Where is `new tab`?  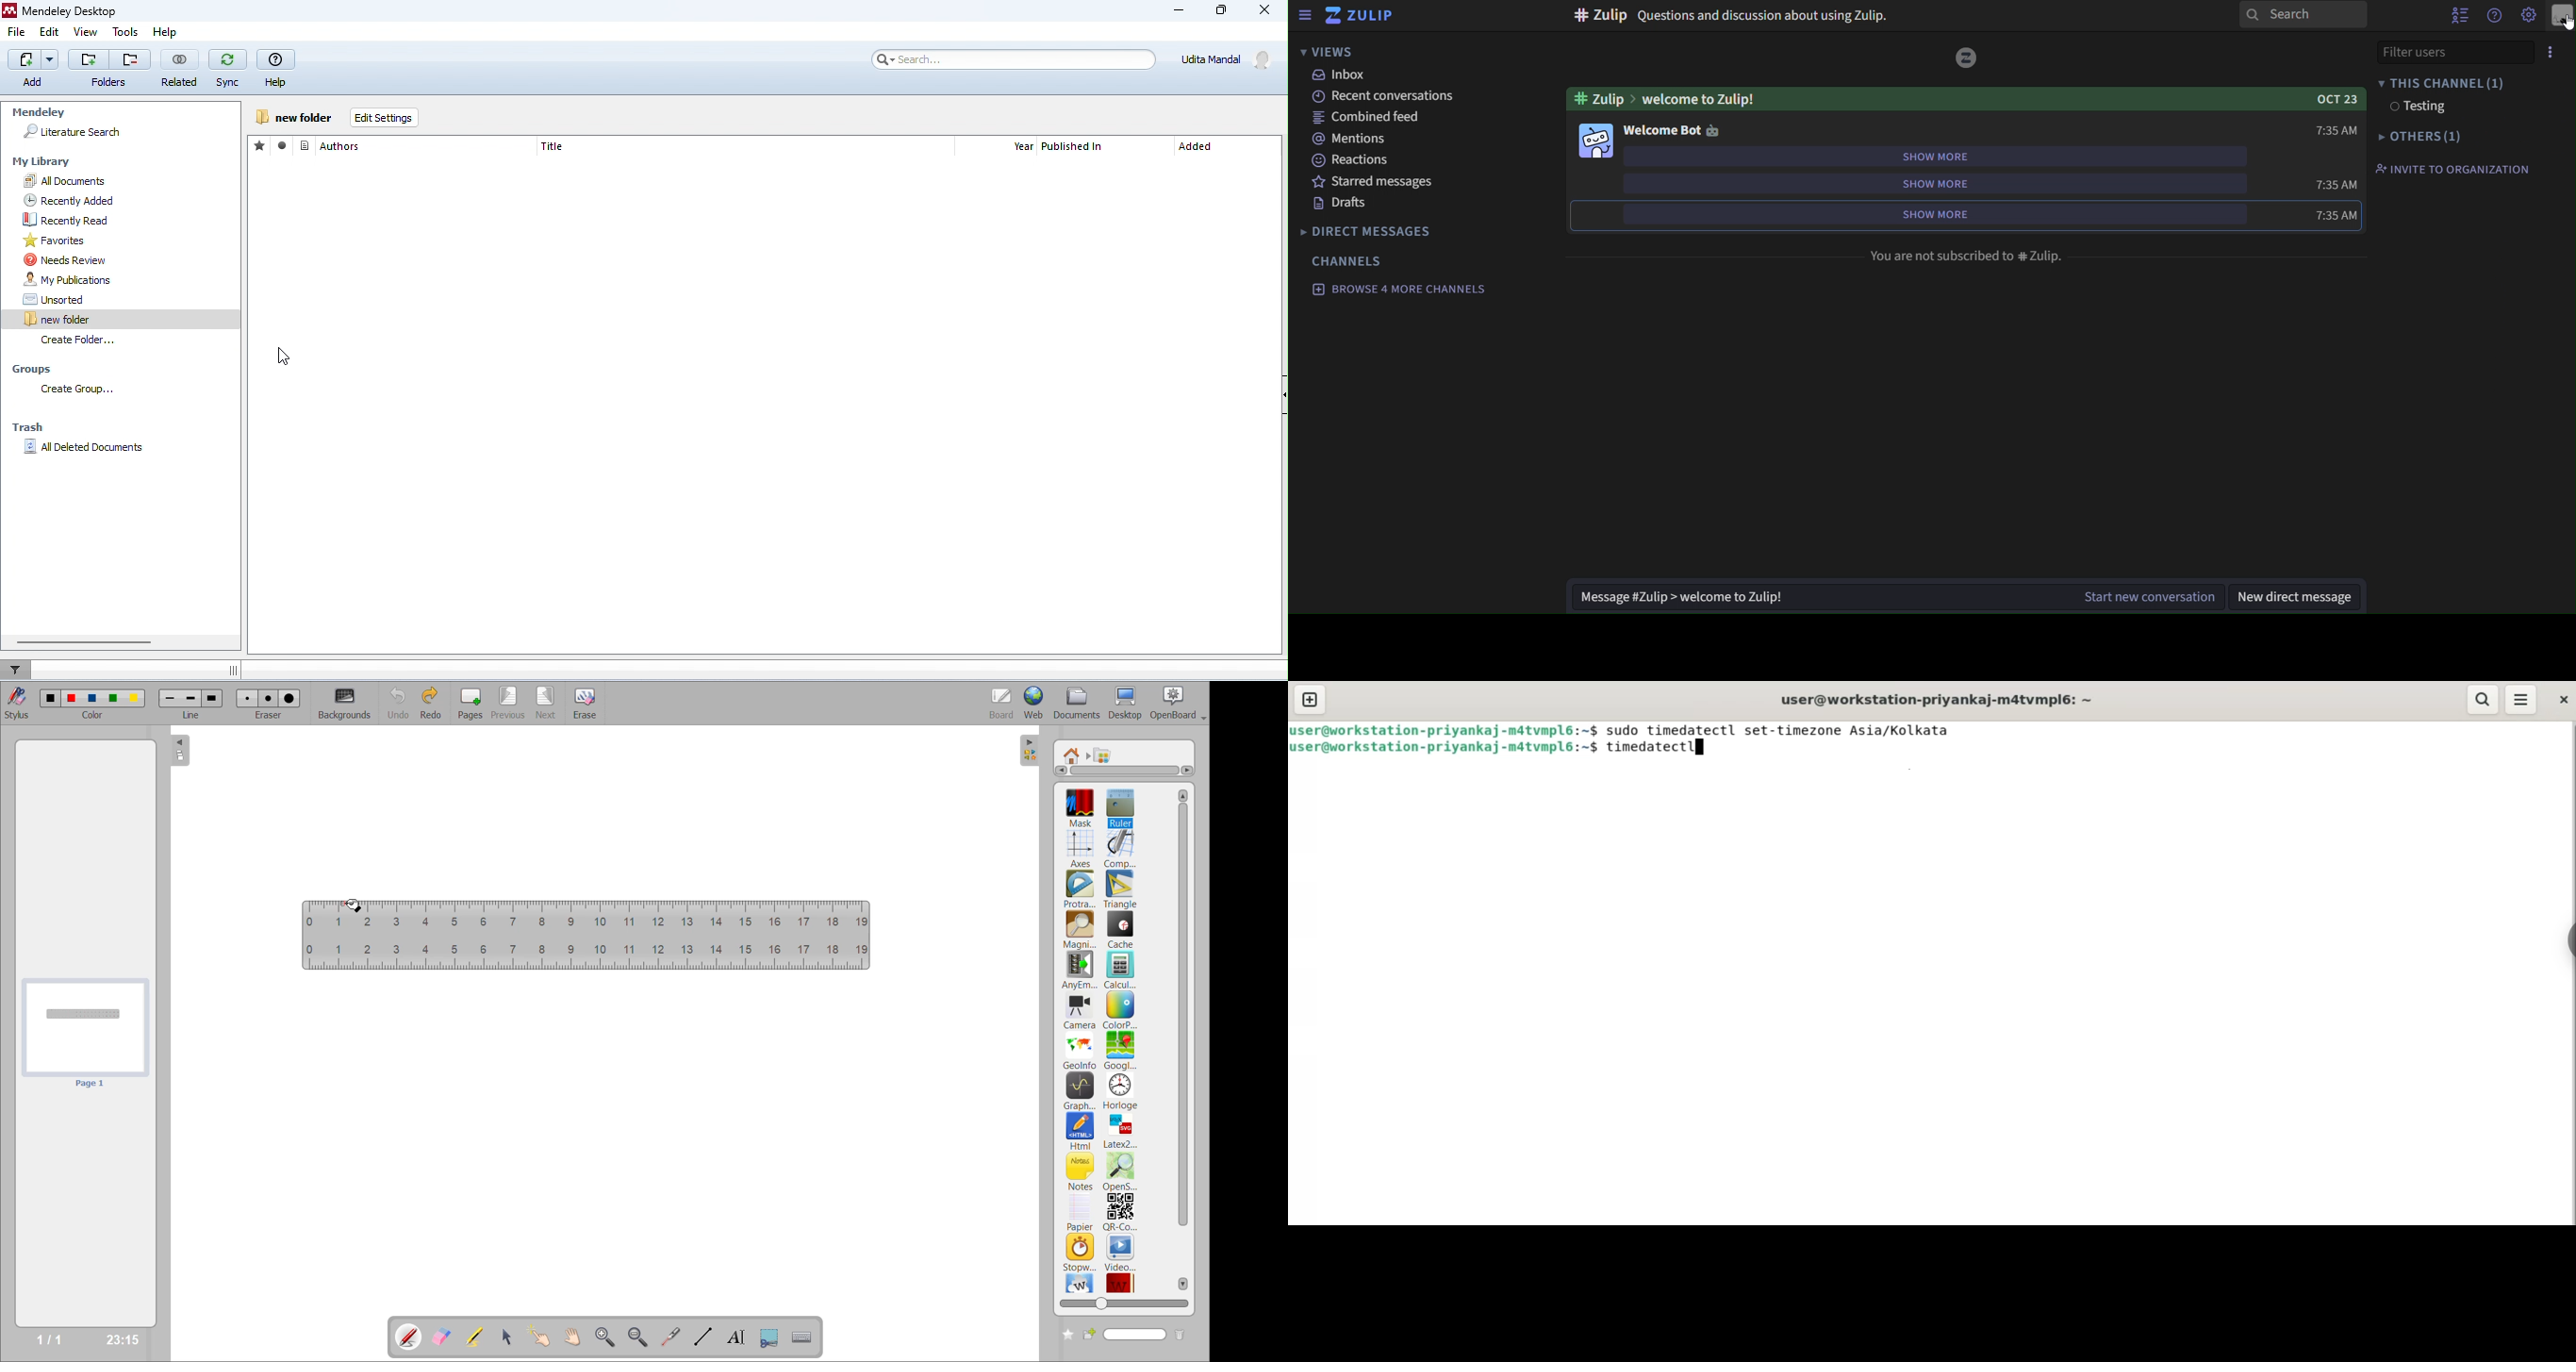 new tab is located at coordinates (1312, 700).